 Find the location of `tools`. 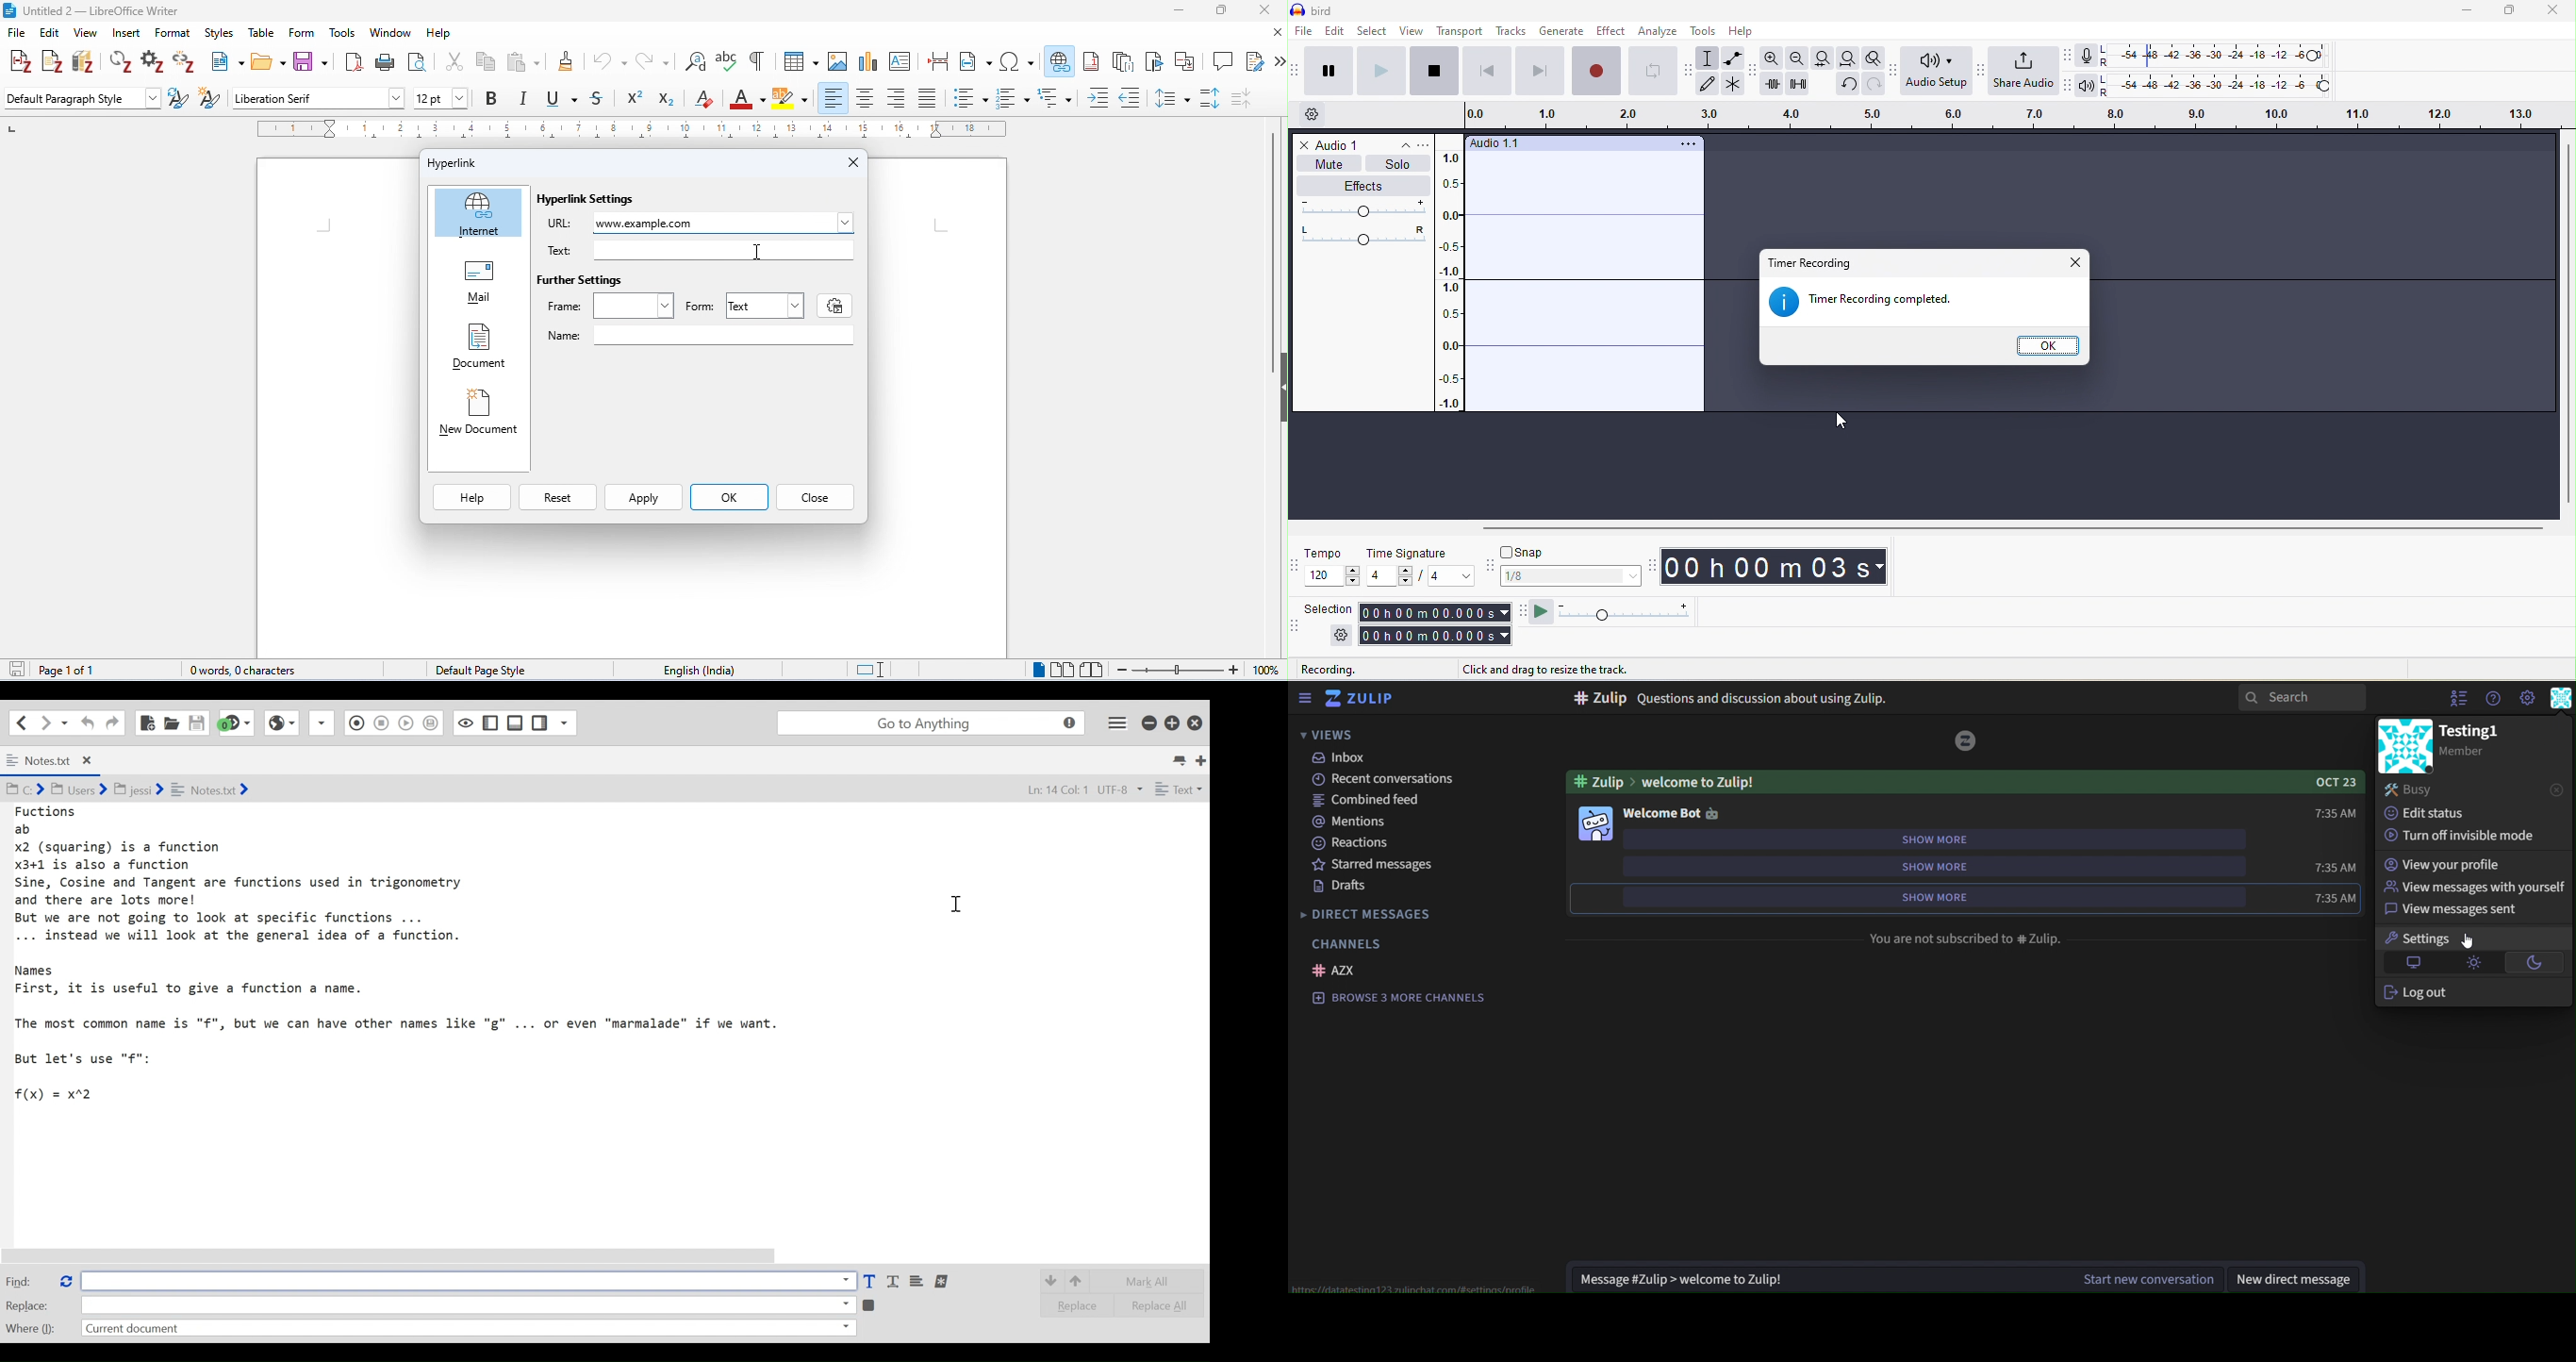

tools is located at coordinates (343, 32).